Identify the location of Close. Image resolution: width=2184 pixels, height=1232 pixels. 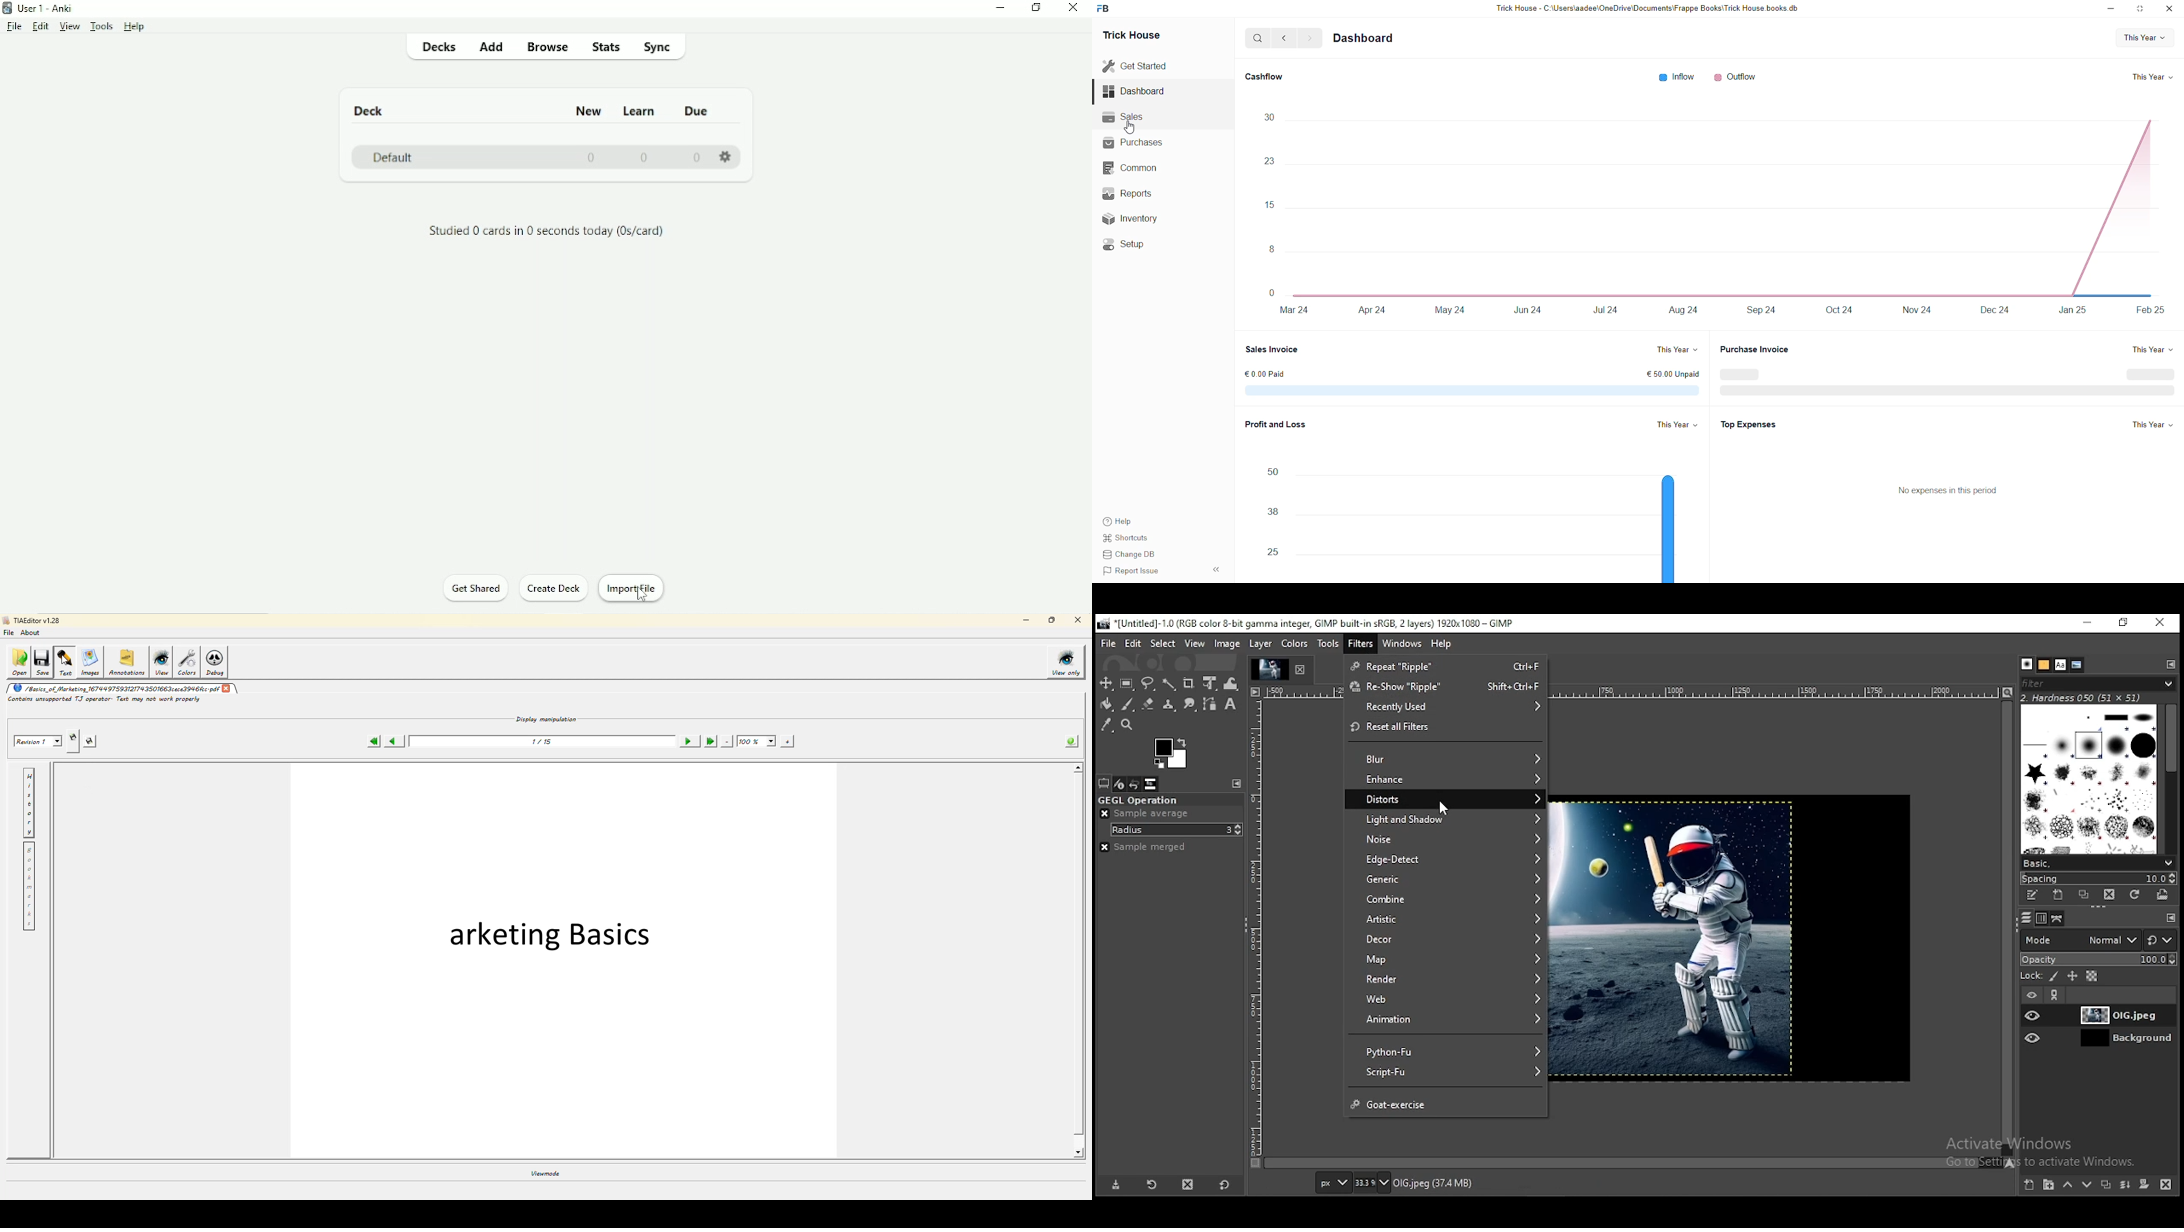
(2169, 9).